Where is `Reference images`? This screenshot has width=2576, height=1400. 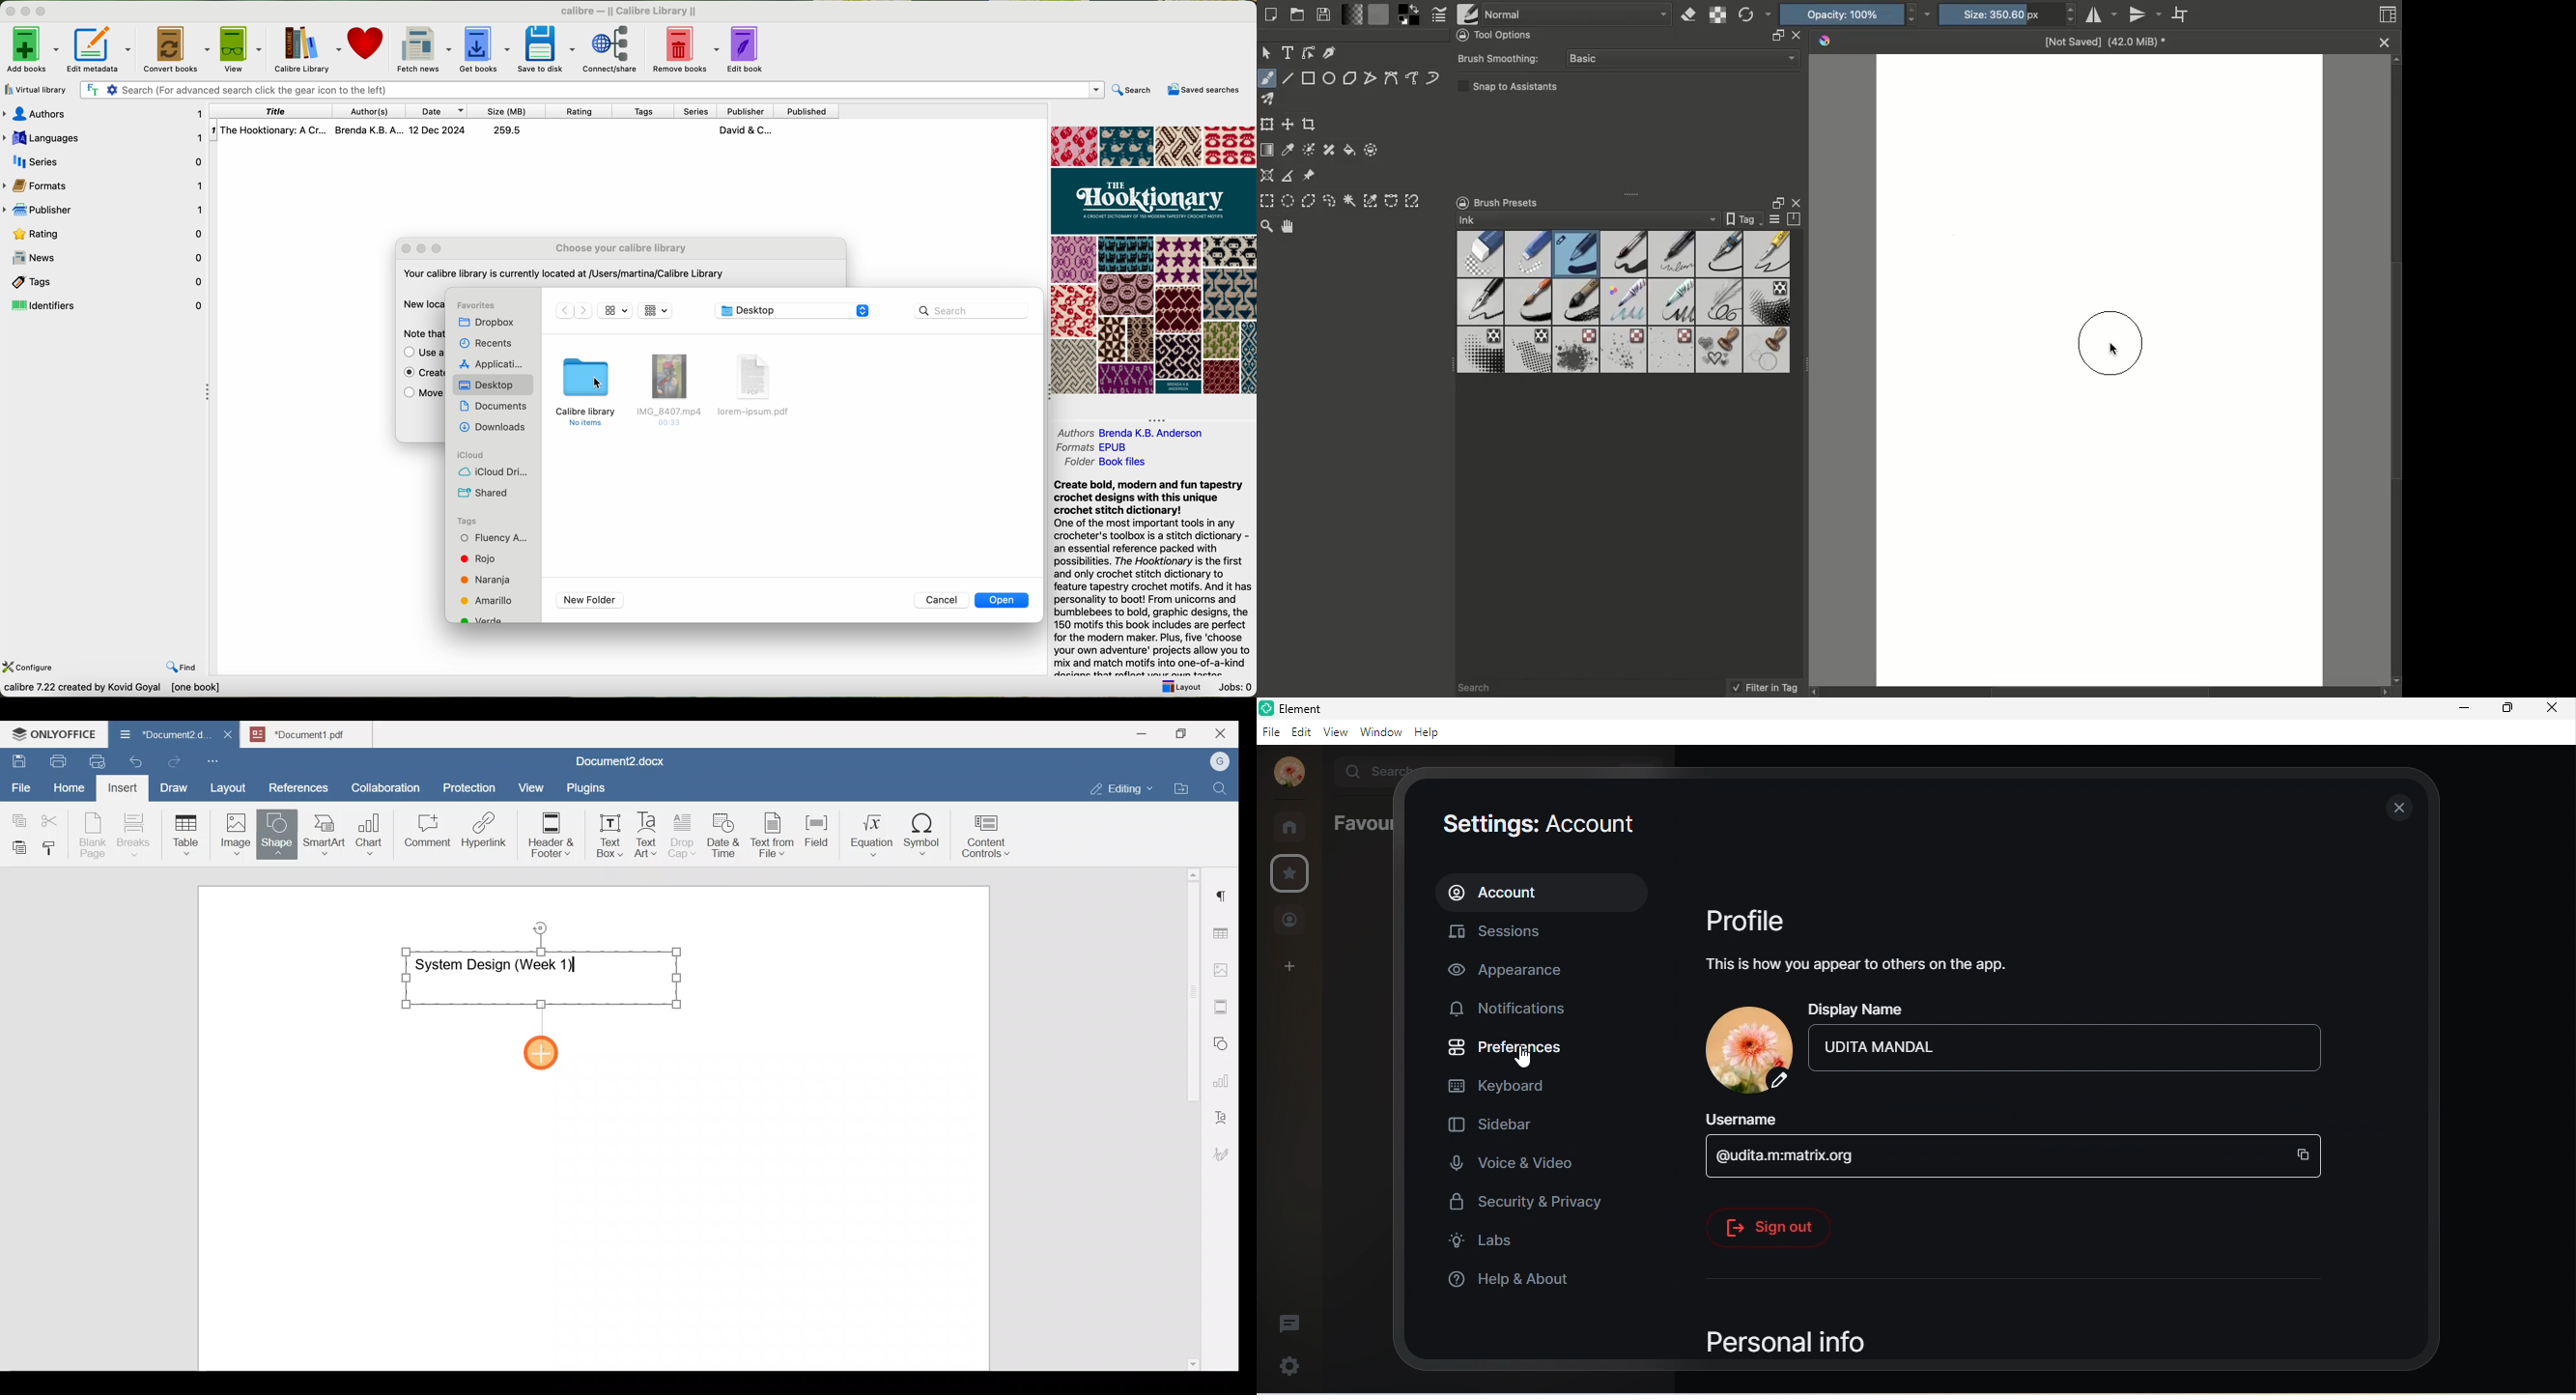 Reference images is located at coordinates (1310, 176).